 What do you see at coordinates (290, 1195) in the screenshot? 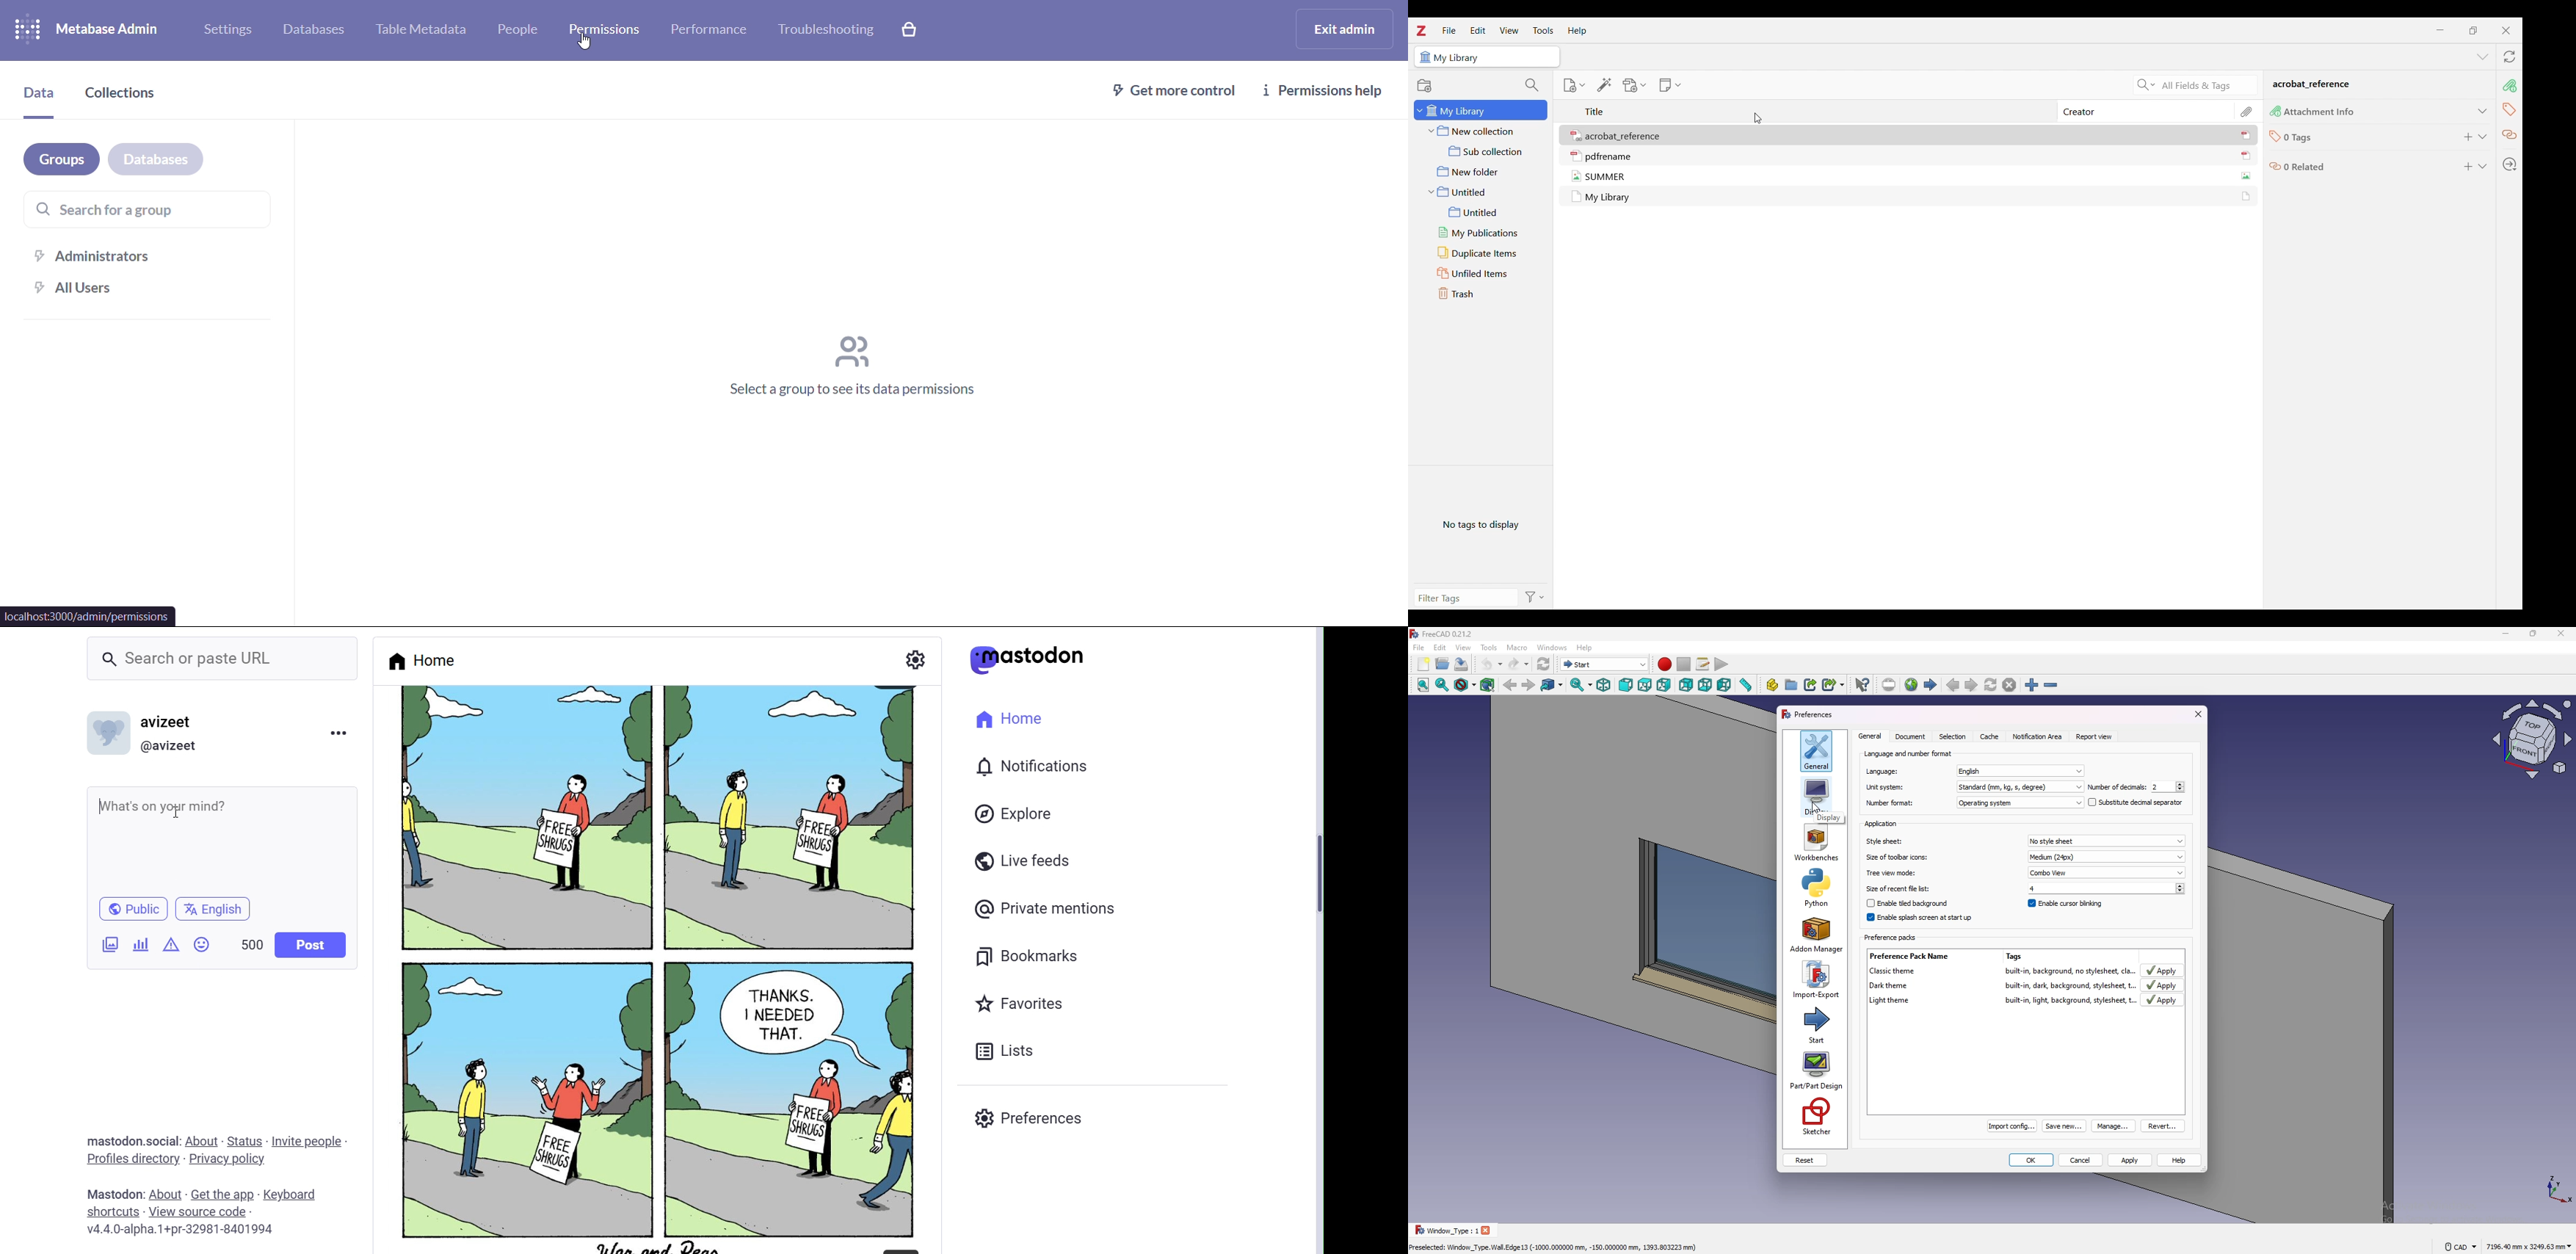
I see `Keyboard` at bounding box center [290, 1195].